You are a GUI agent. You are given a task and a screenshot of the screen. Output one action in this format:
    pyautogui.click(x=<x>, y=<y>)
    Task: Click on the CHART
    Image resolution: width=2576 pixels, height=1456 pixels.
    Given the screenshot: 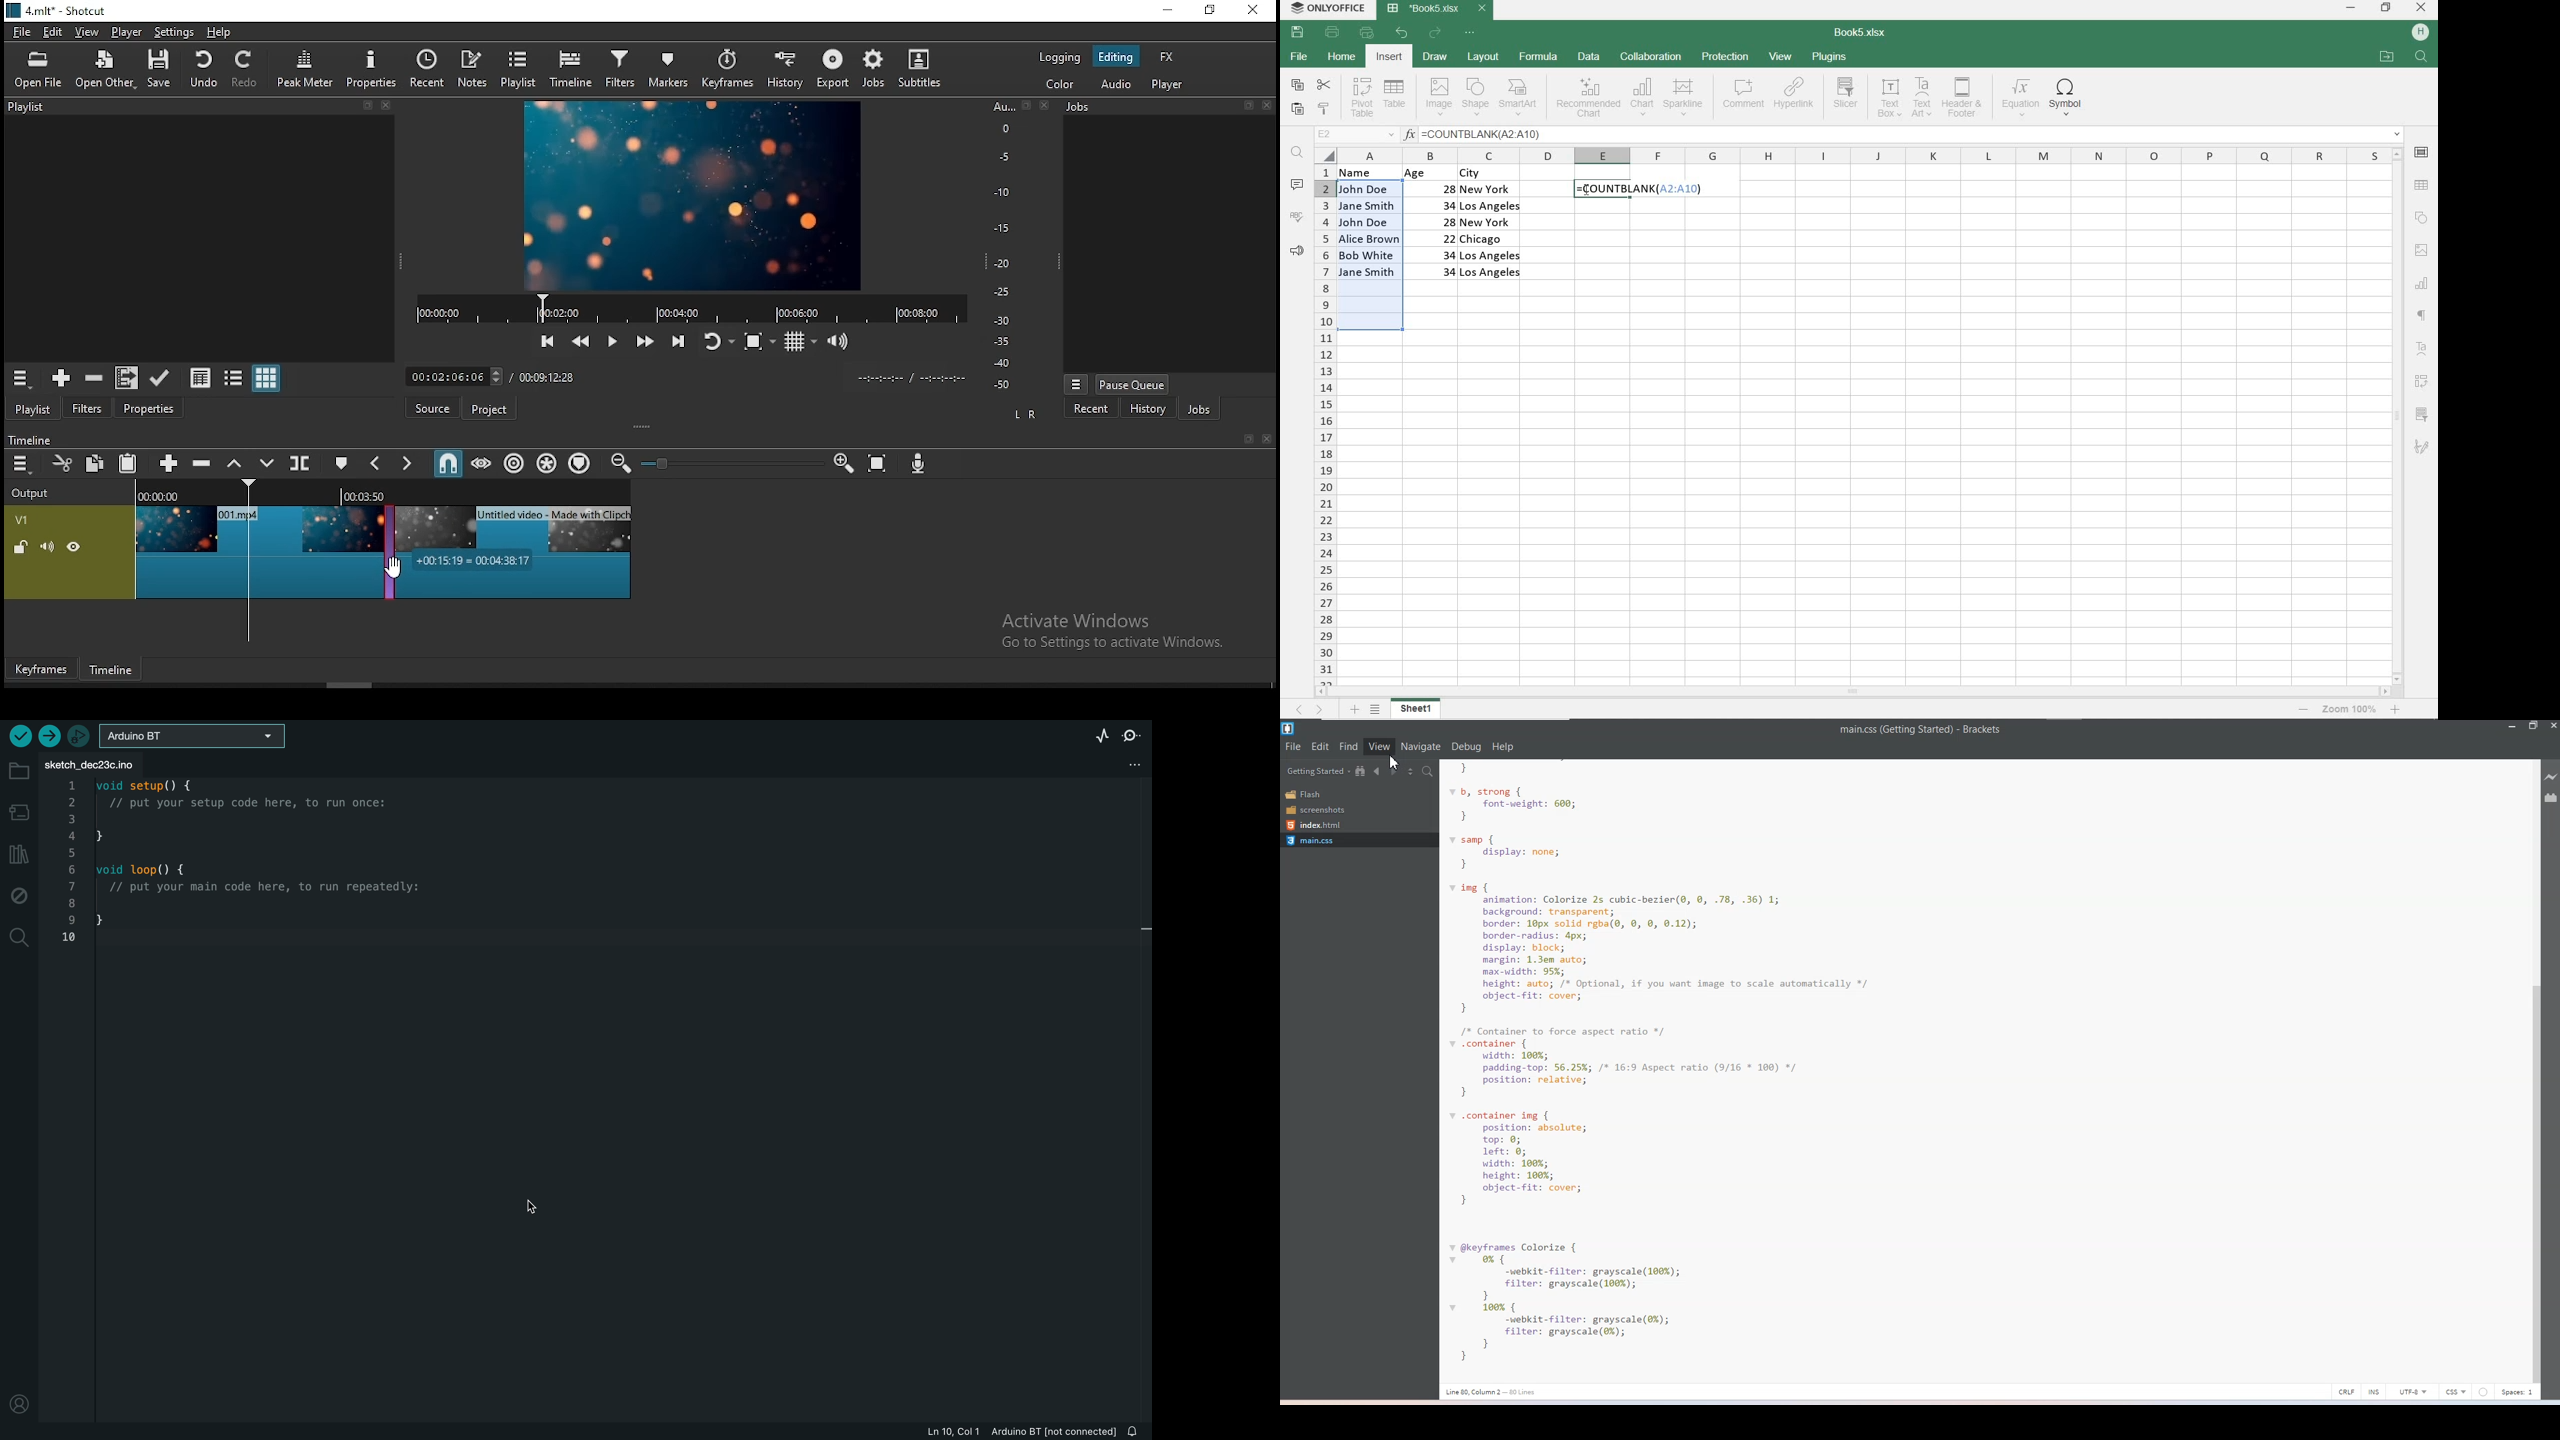 What is the action you would take?
    pyautogui.click(x=1641, y=99)
    